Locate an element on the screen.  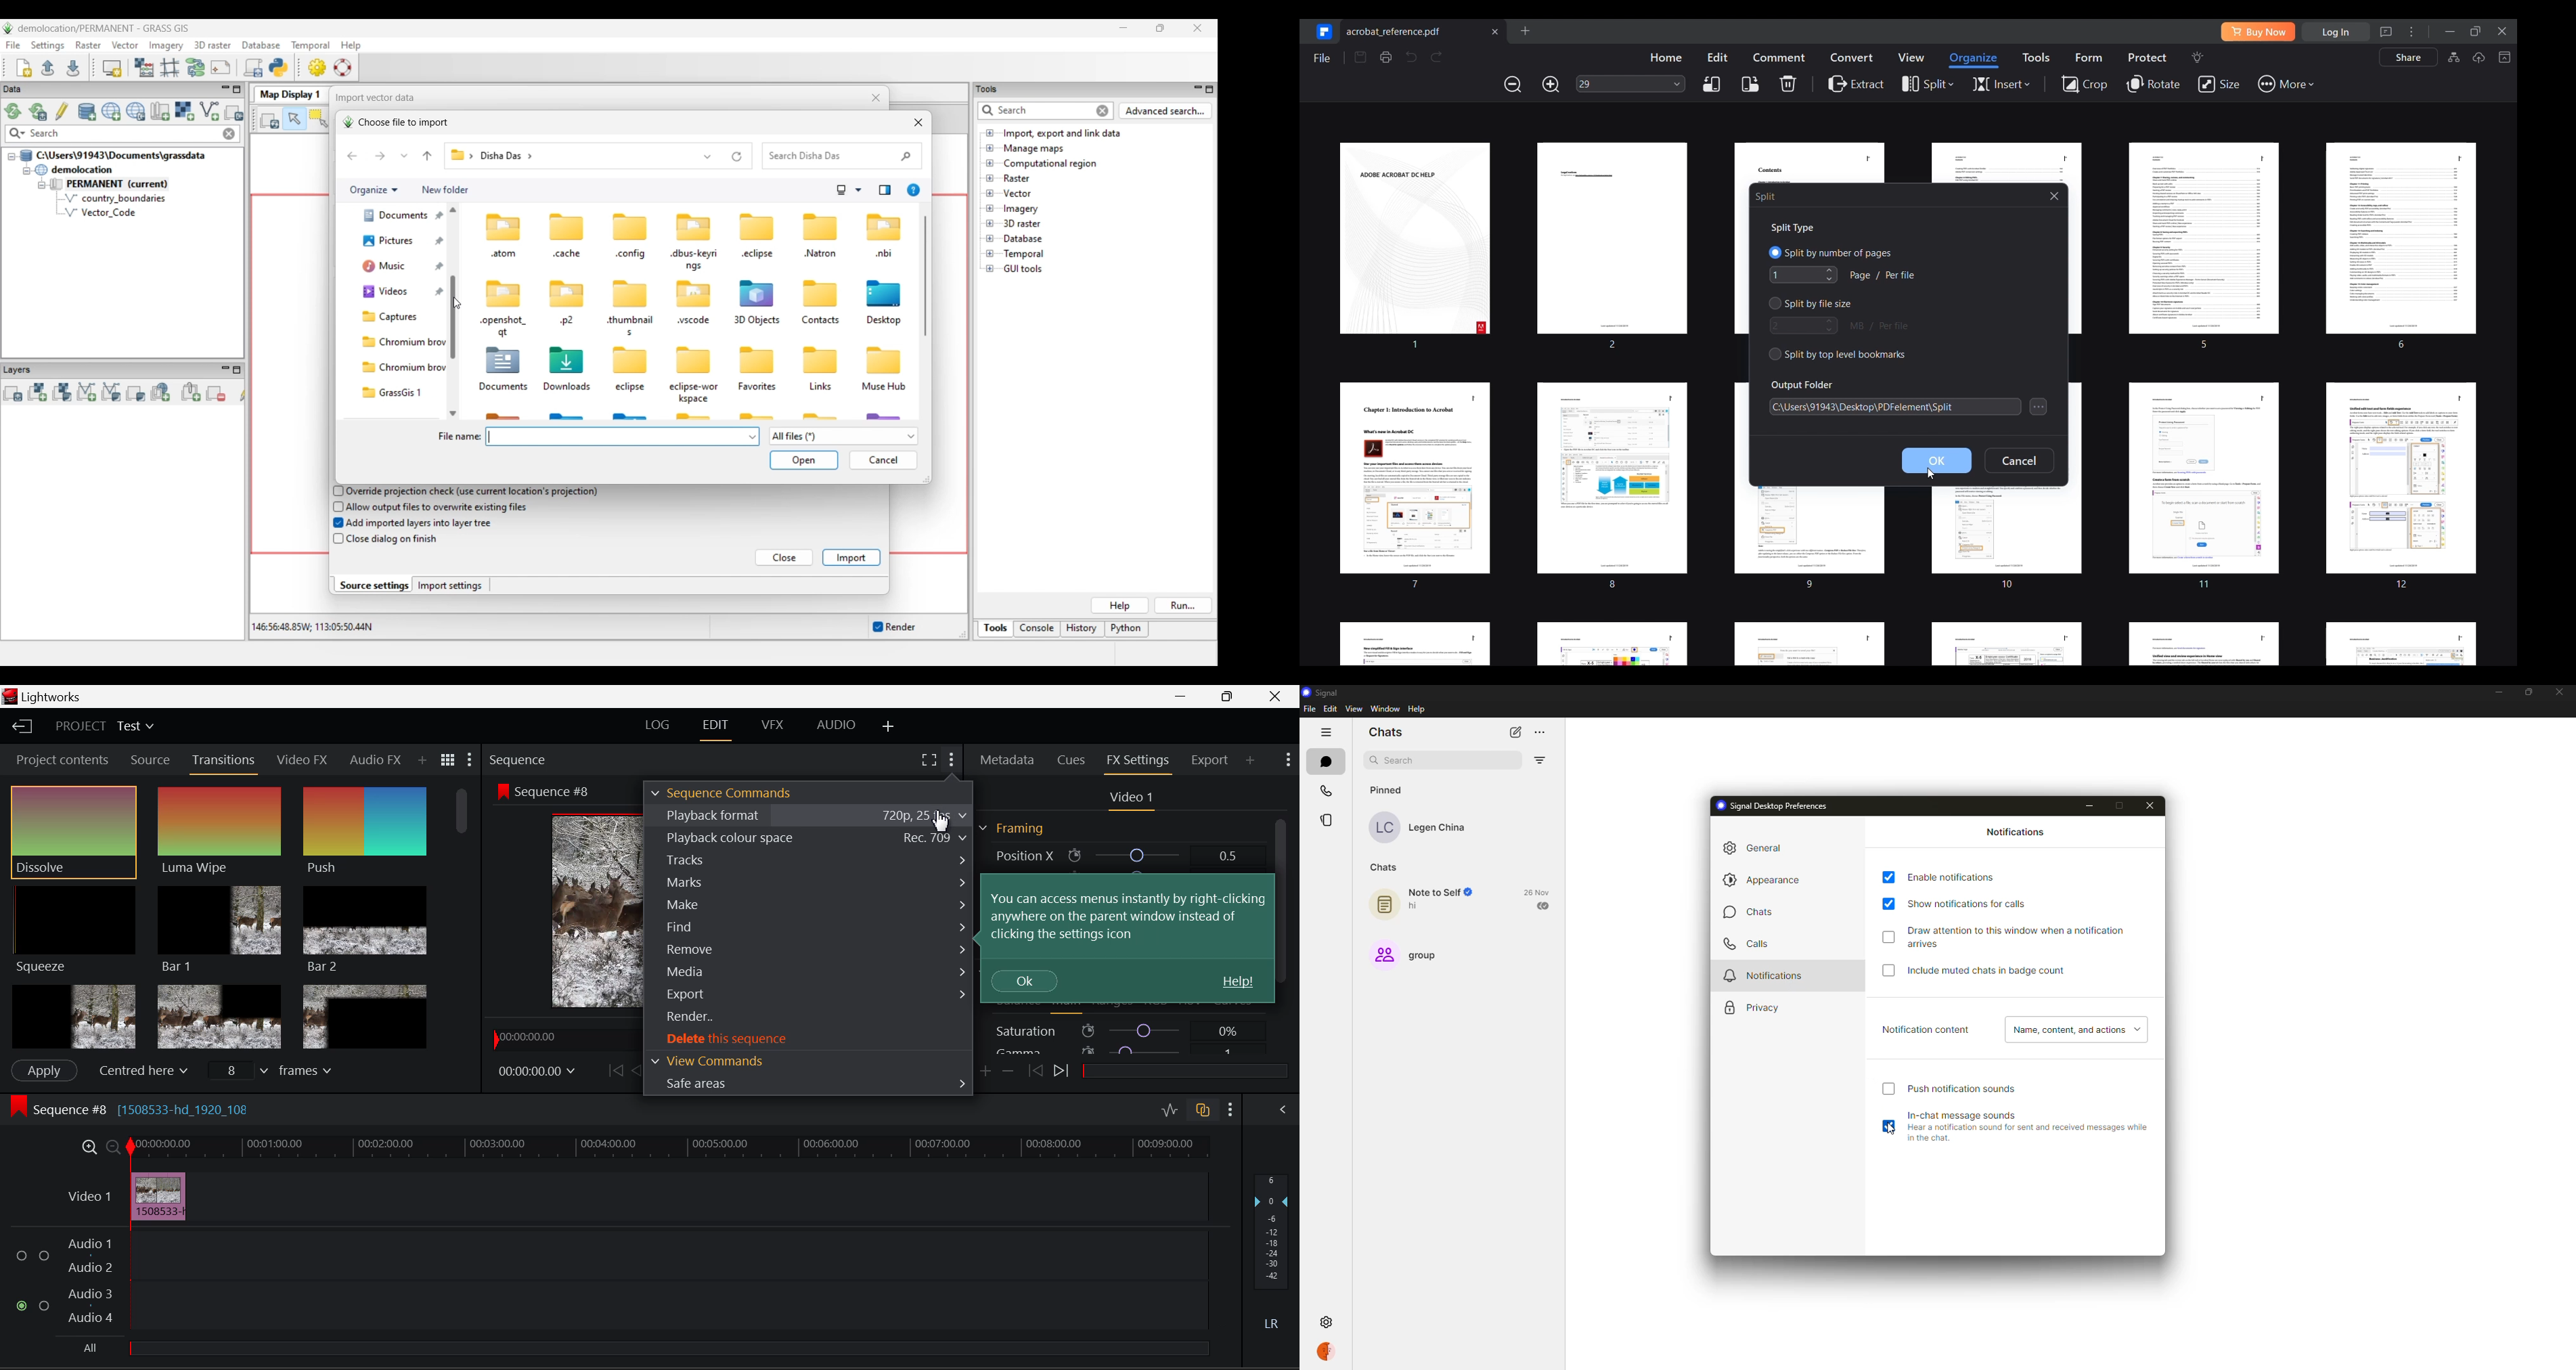
View Commands is located at coordinates (807, 1060).